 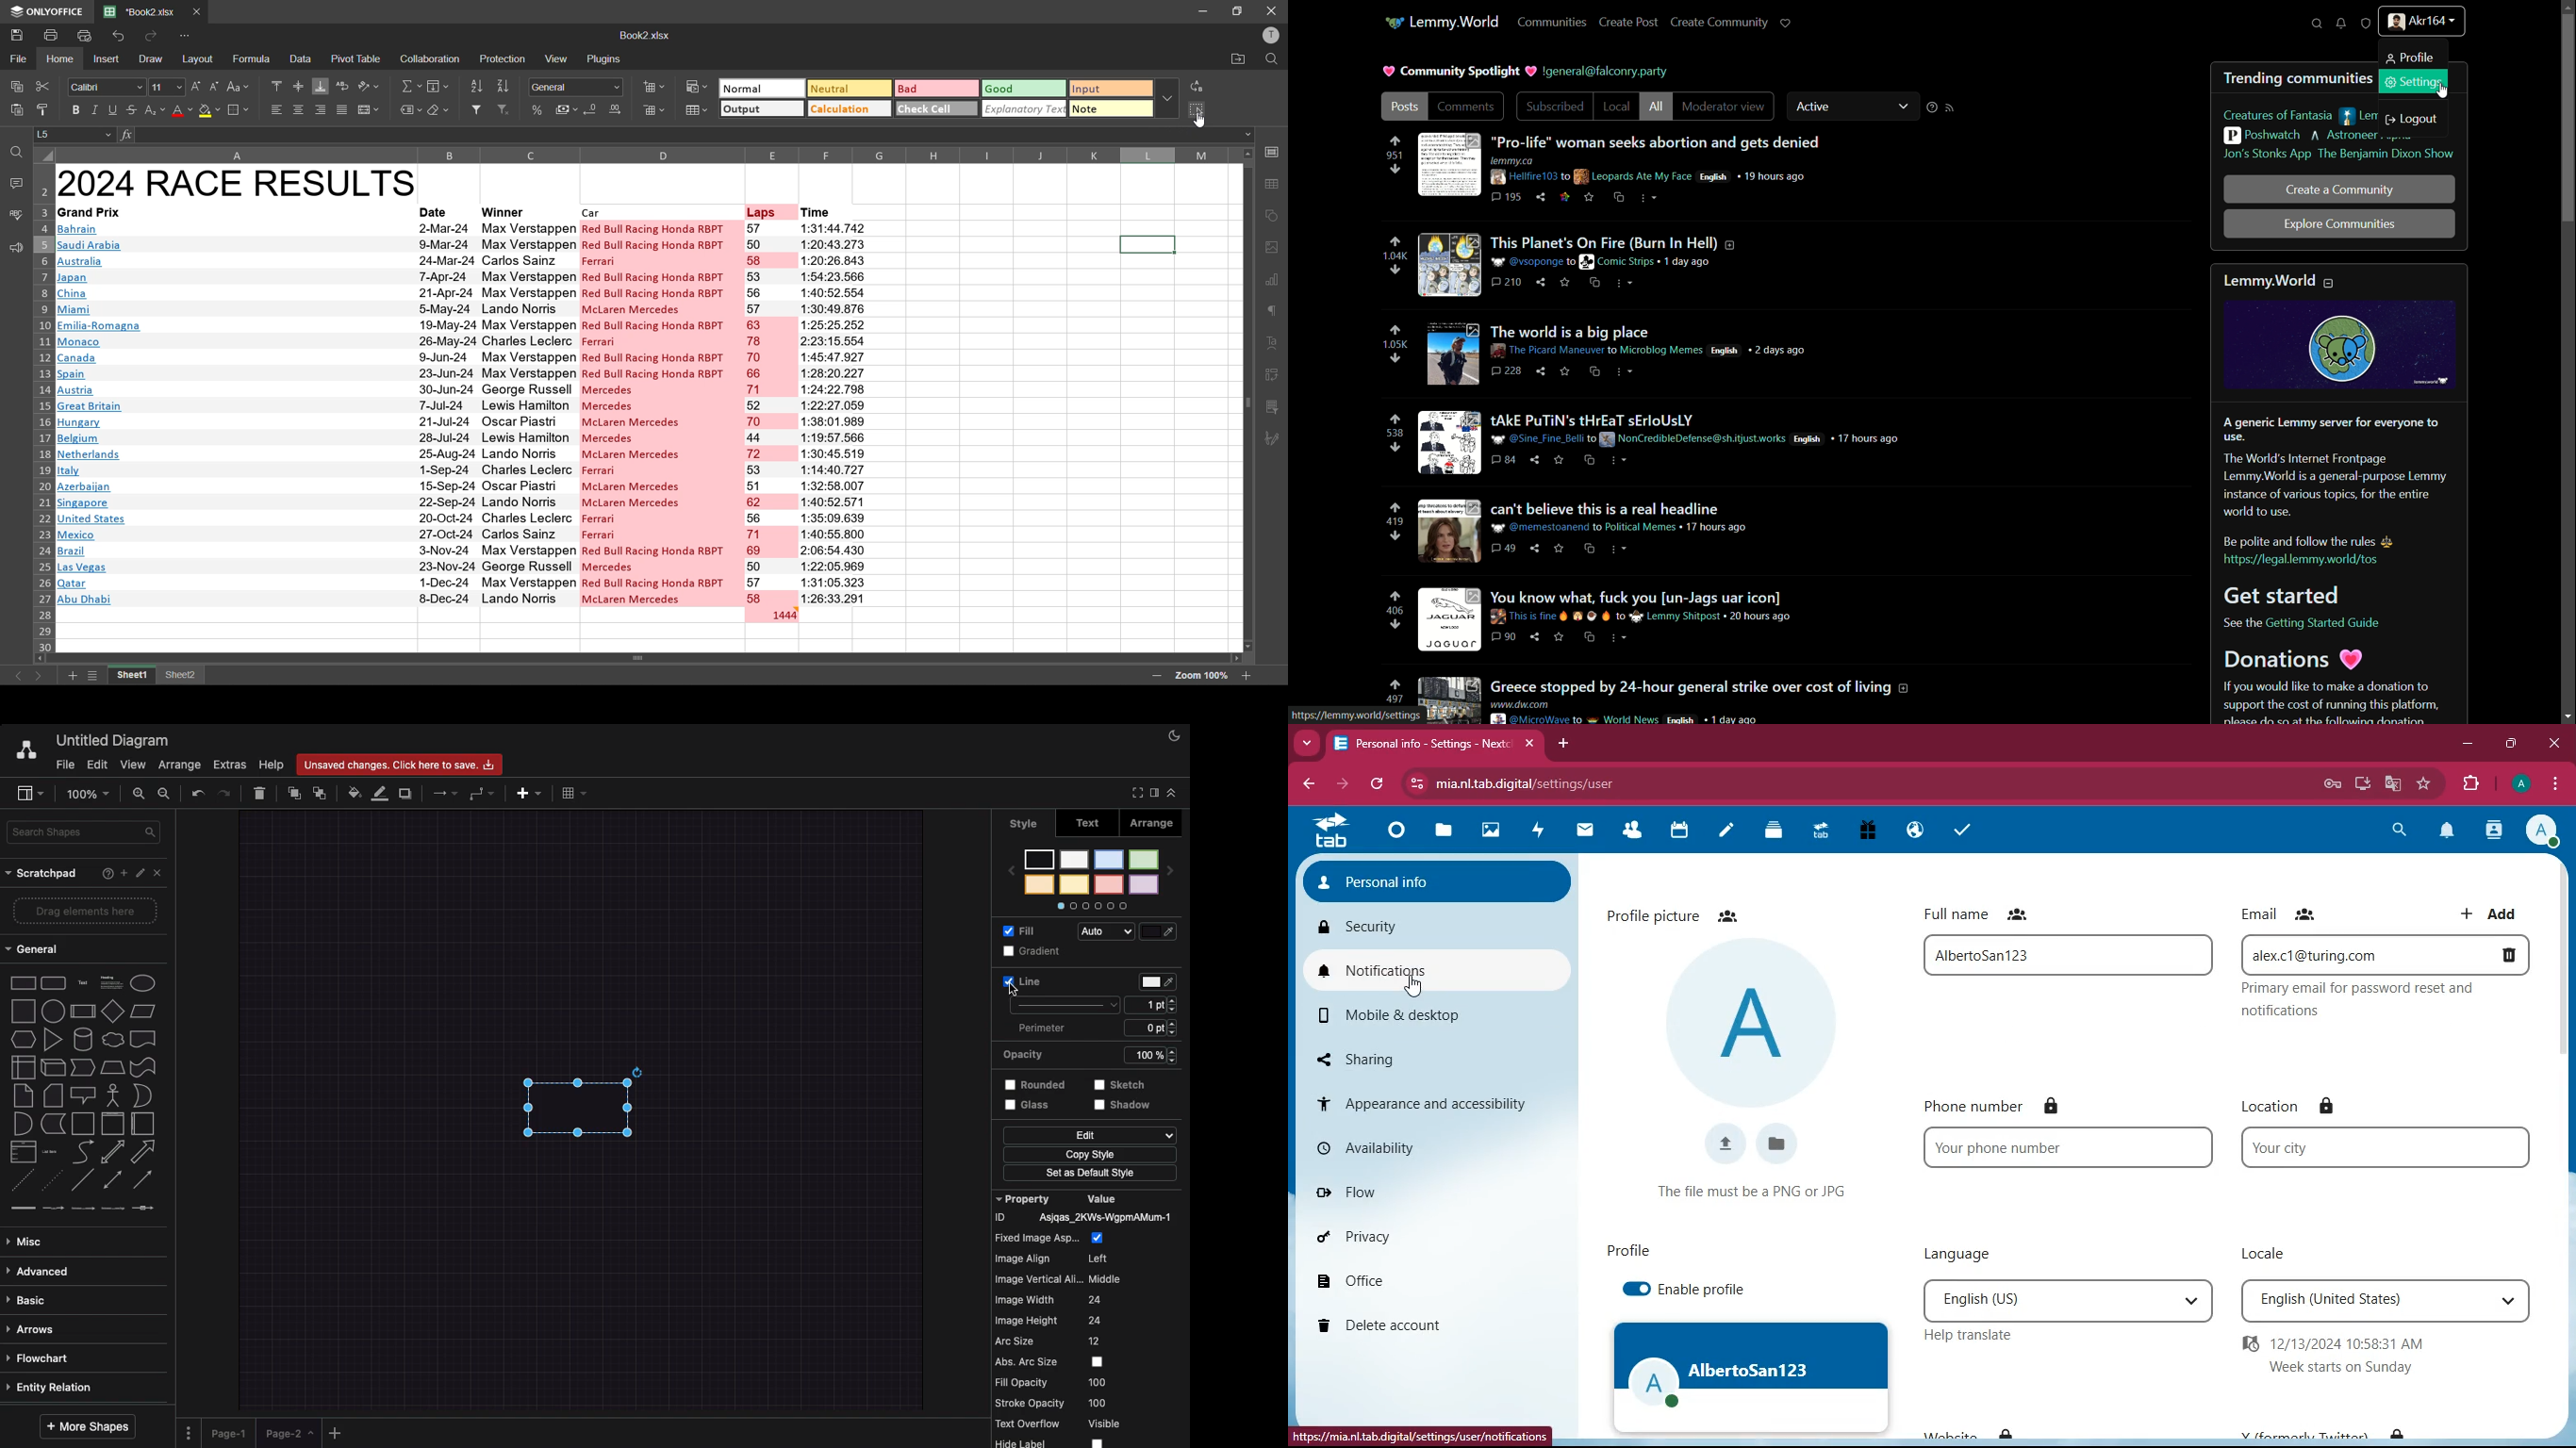 I want to click on upvote, so click(x=1395, y=508).